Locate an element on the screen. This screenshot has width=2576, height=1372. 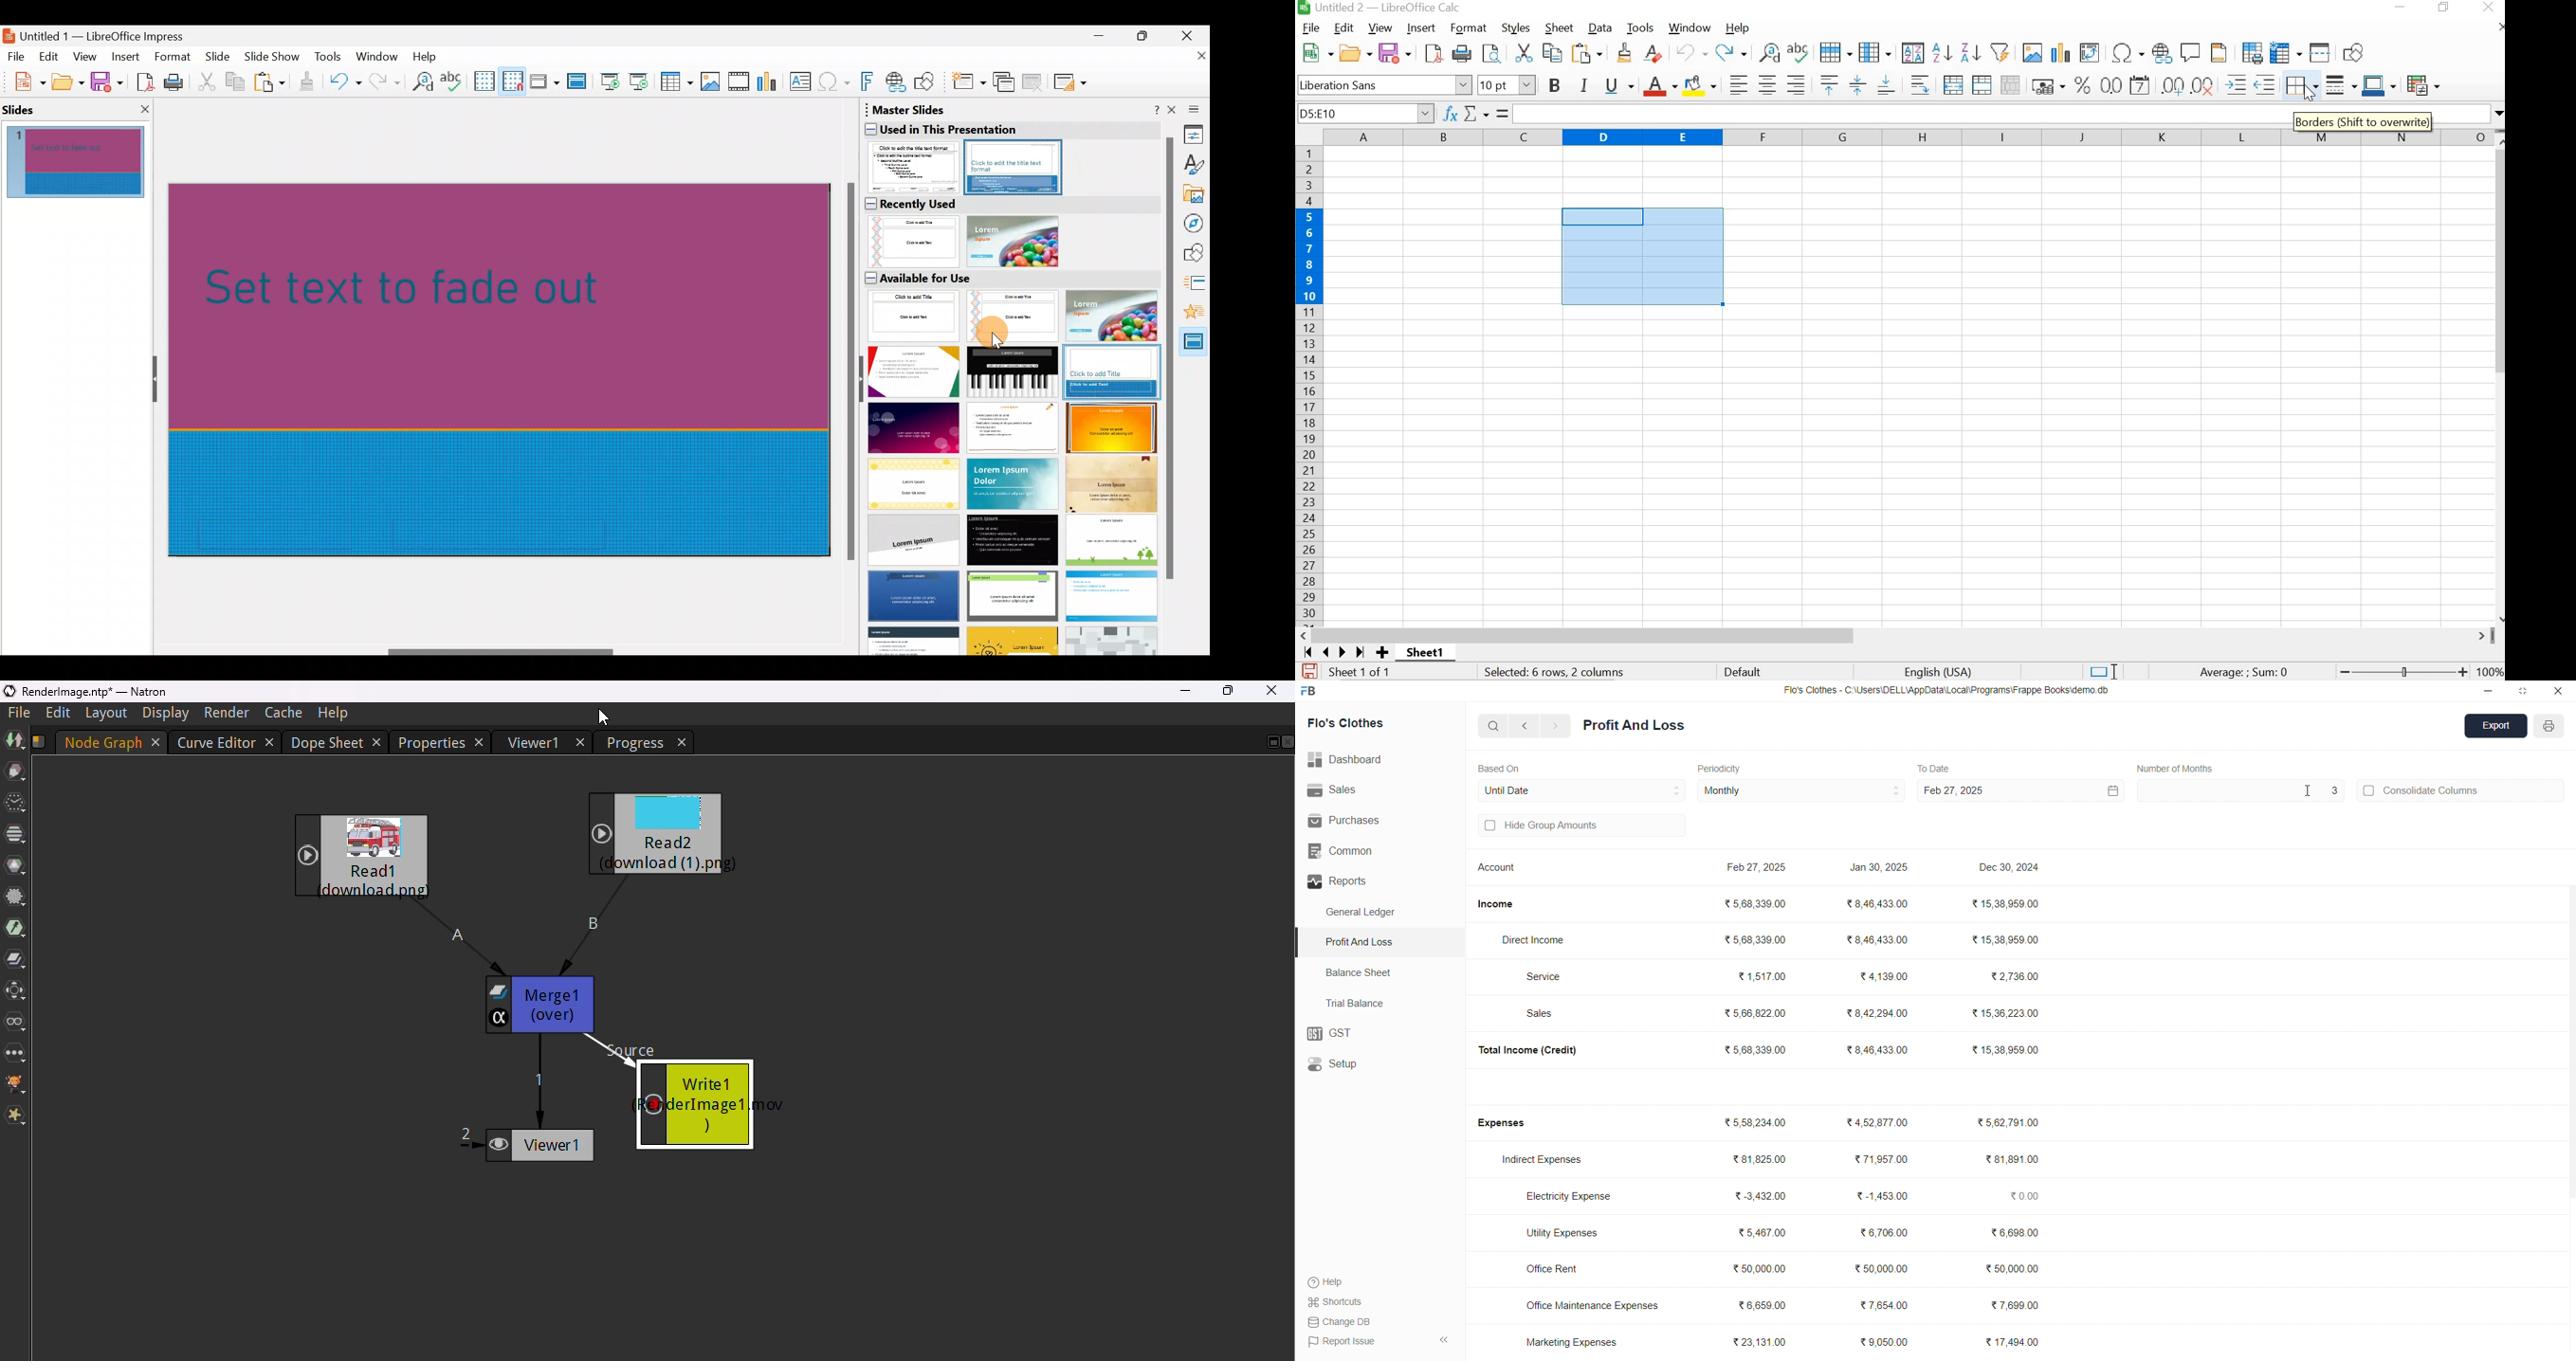
SAVE AS PDF is located at coordinates (1435, 53).